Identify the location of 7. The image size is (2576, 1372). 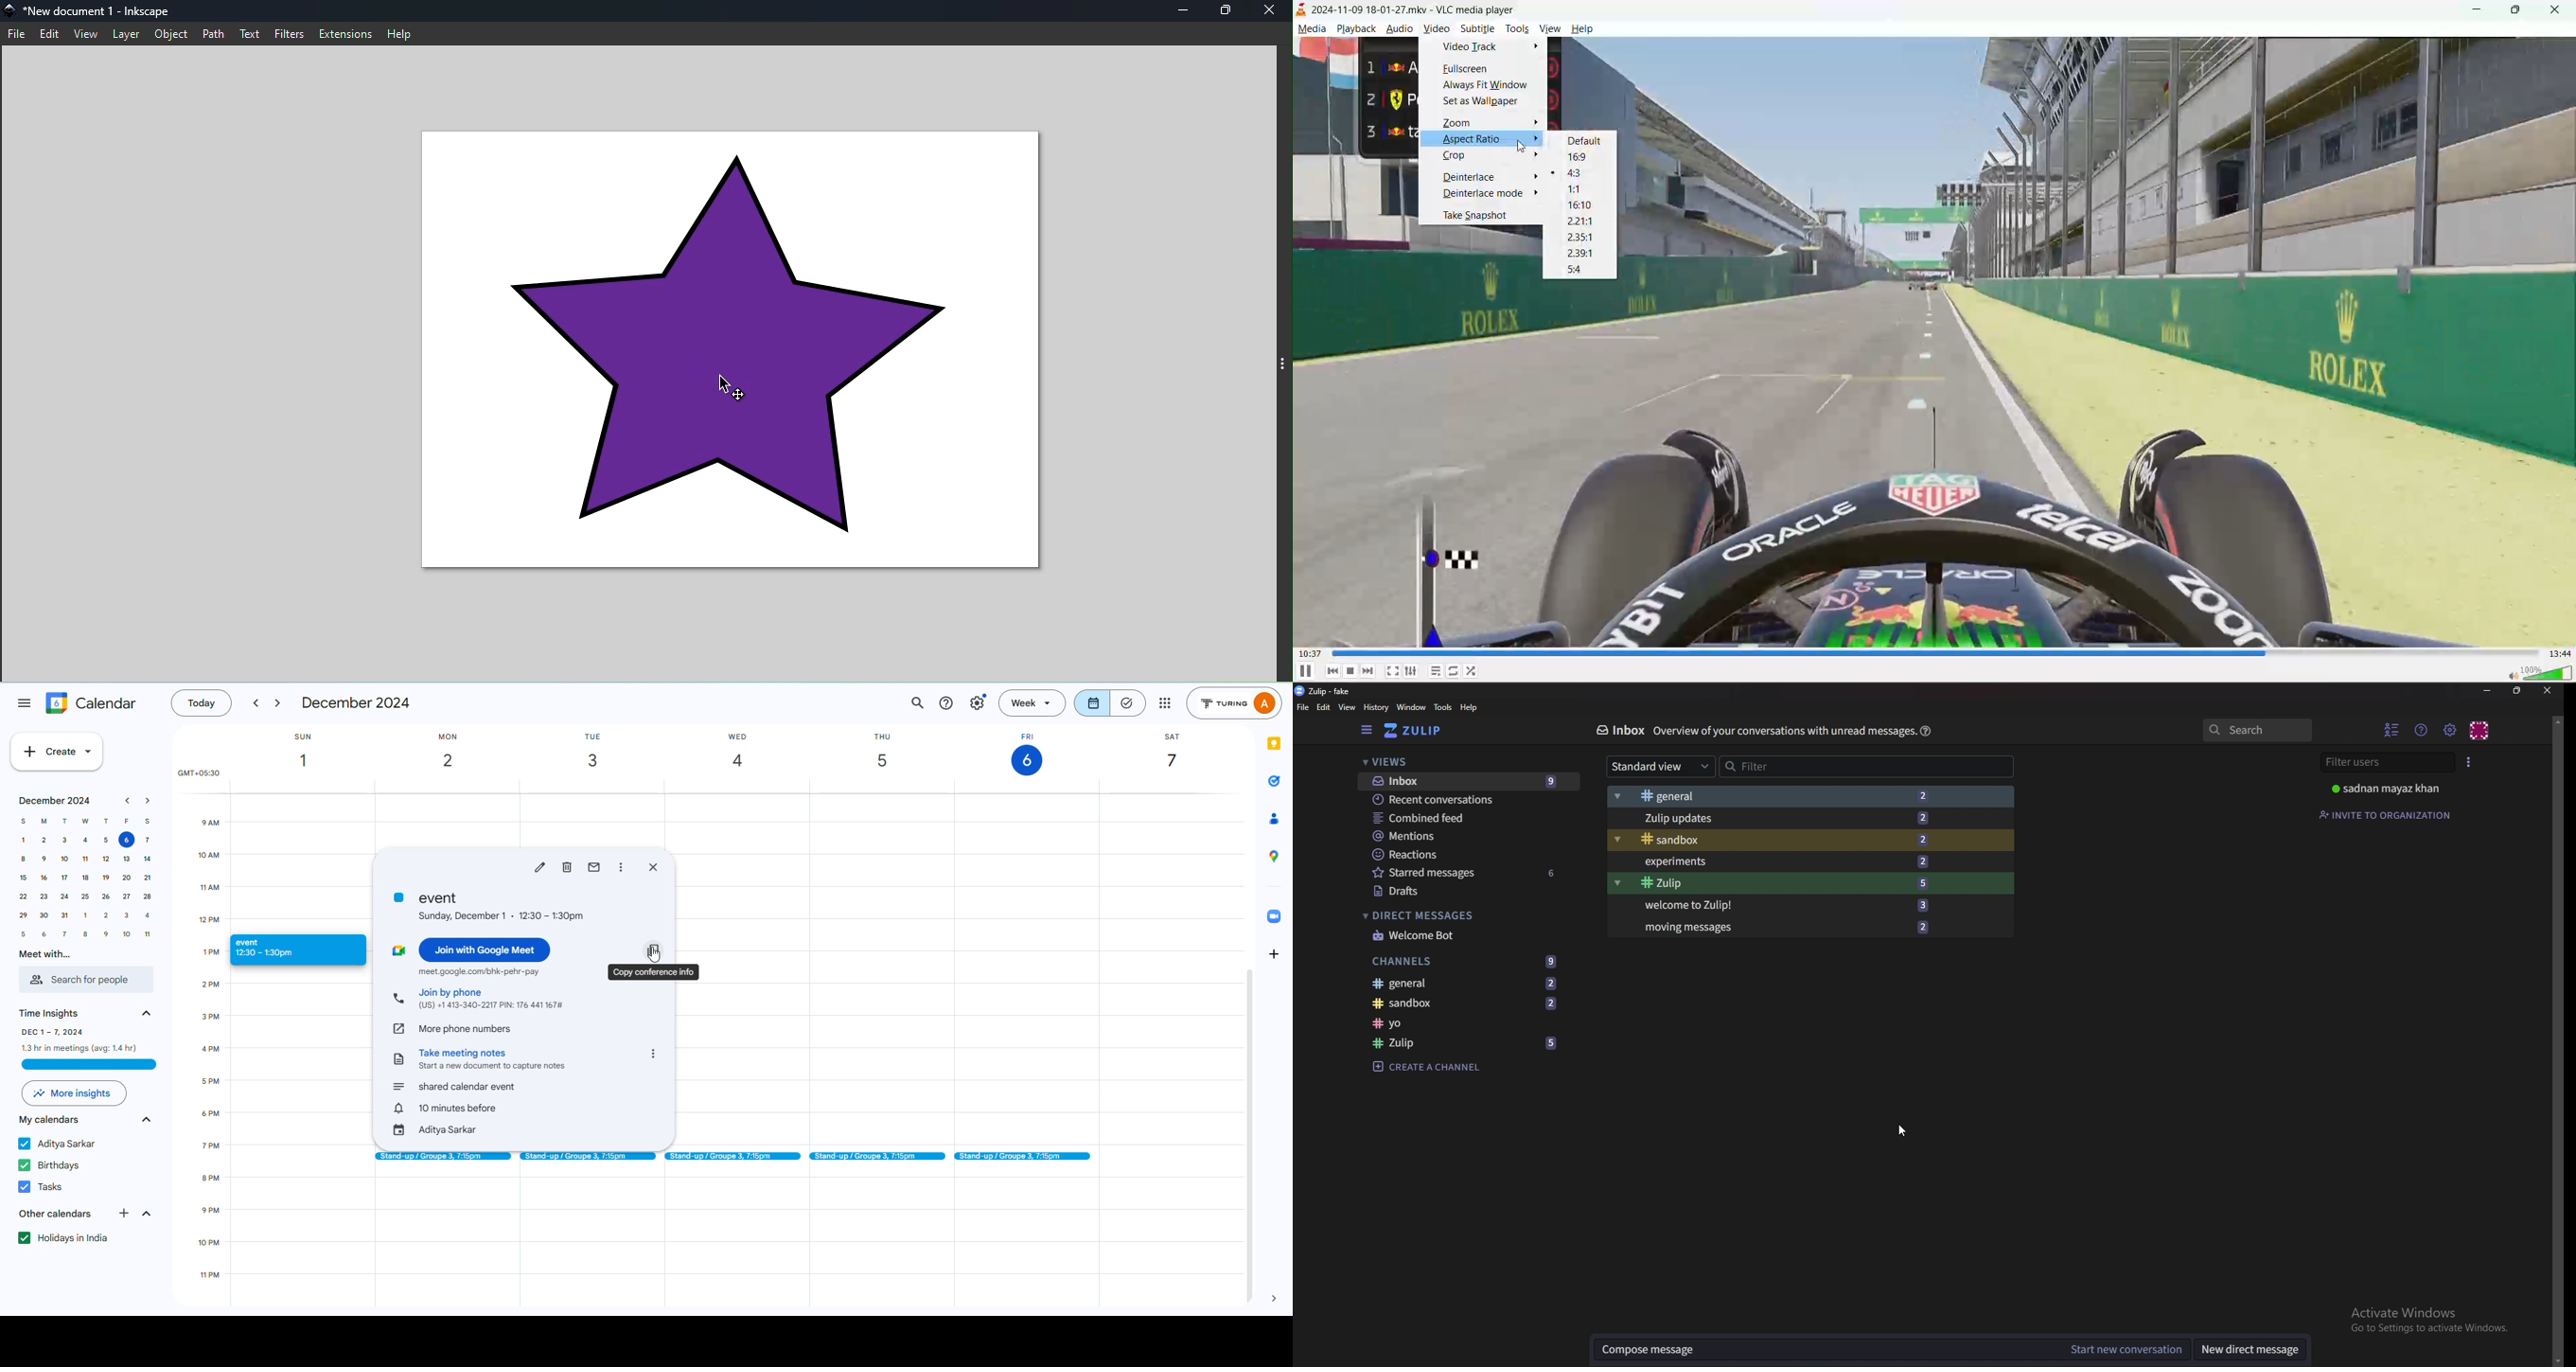
(148, 841).